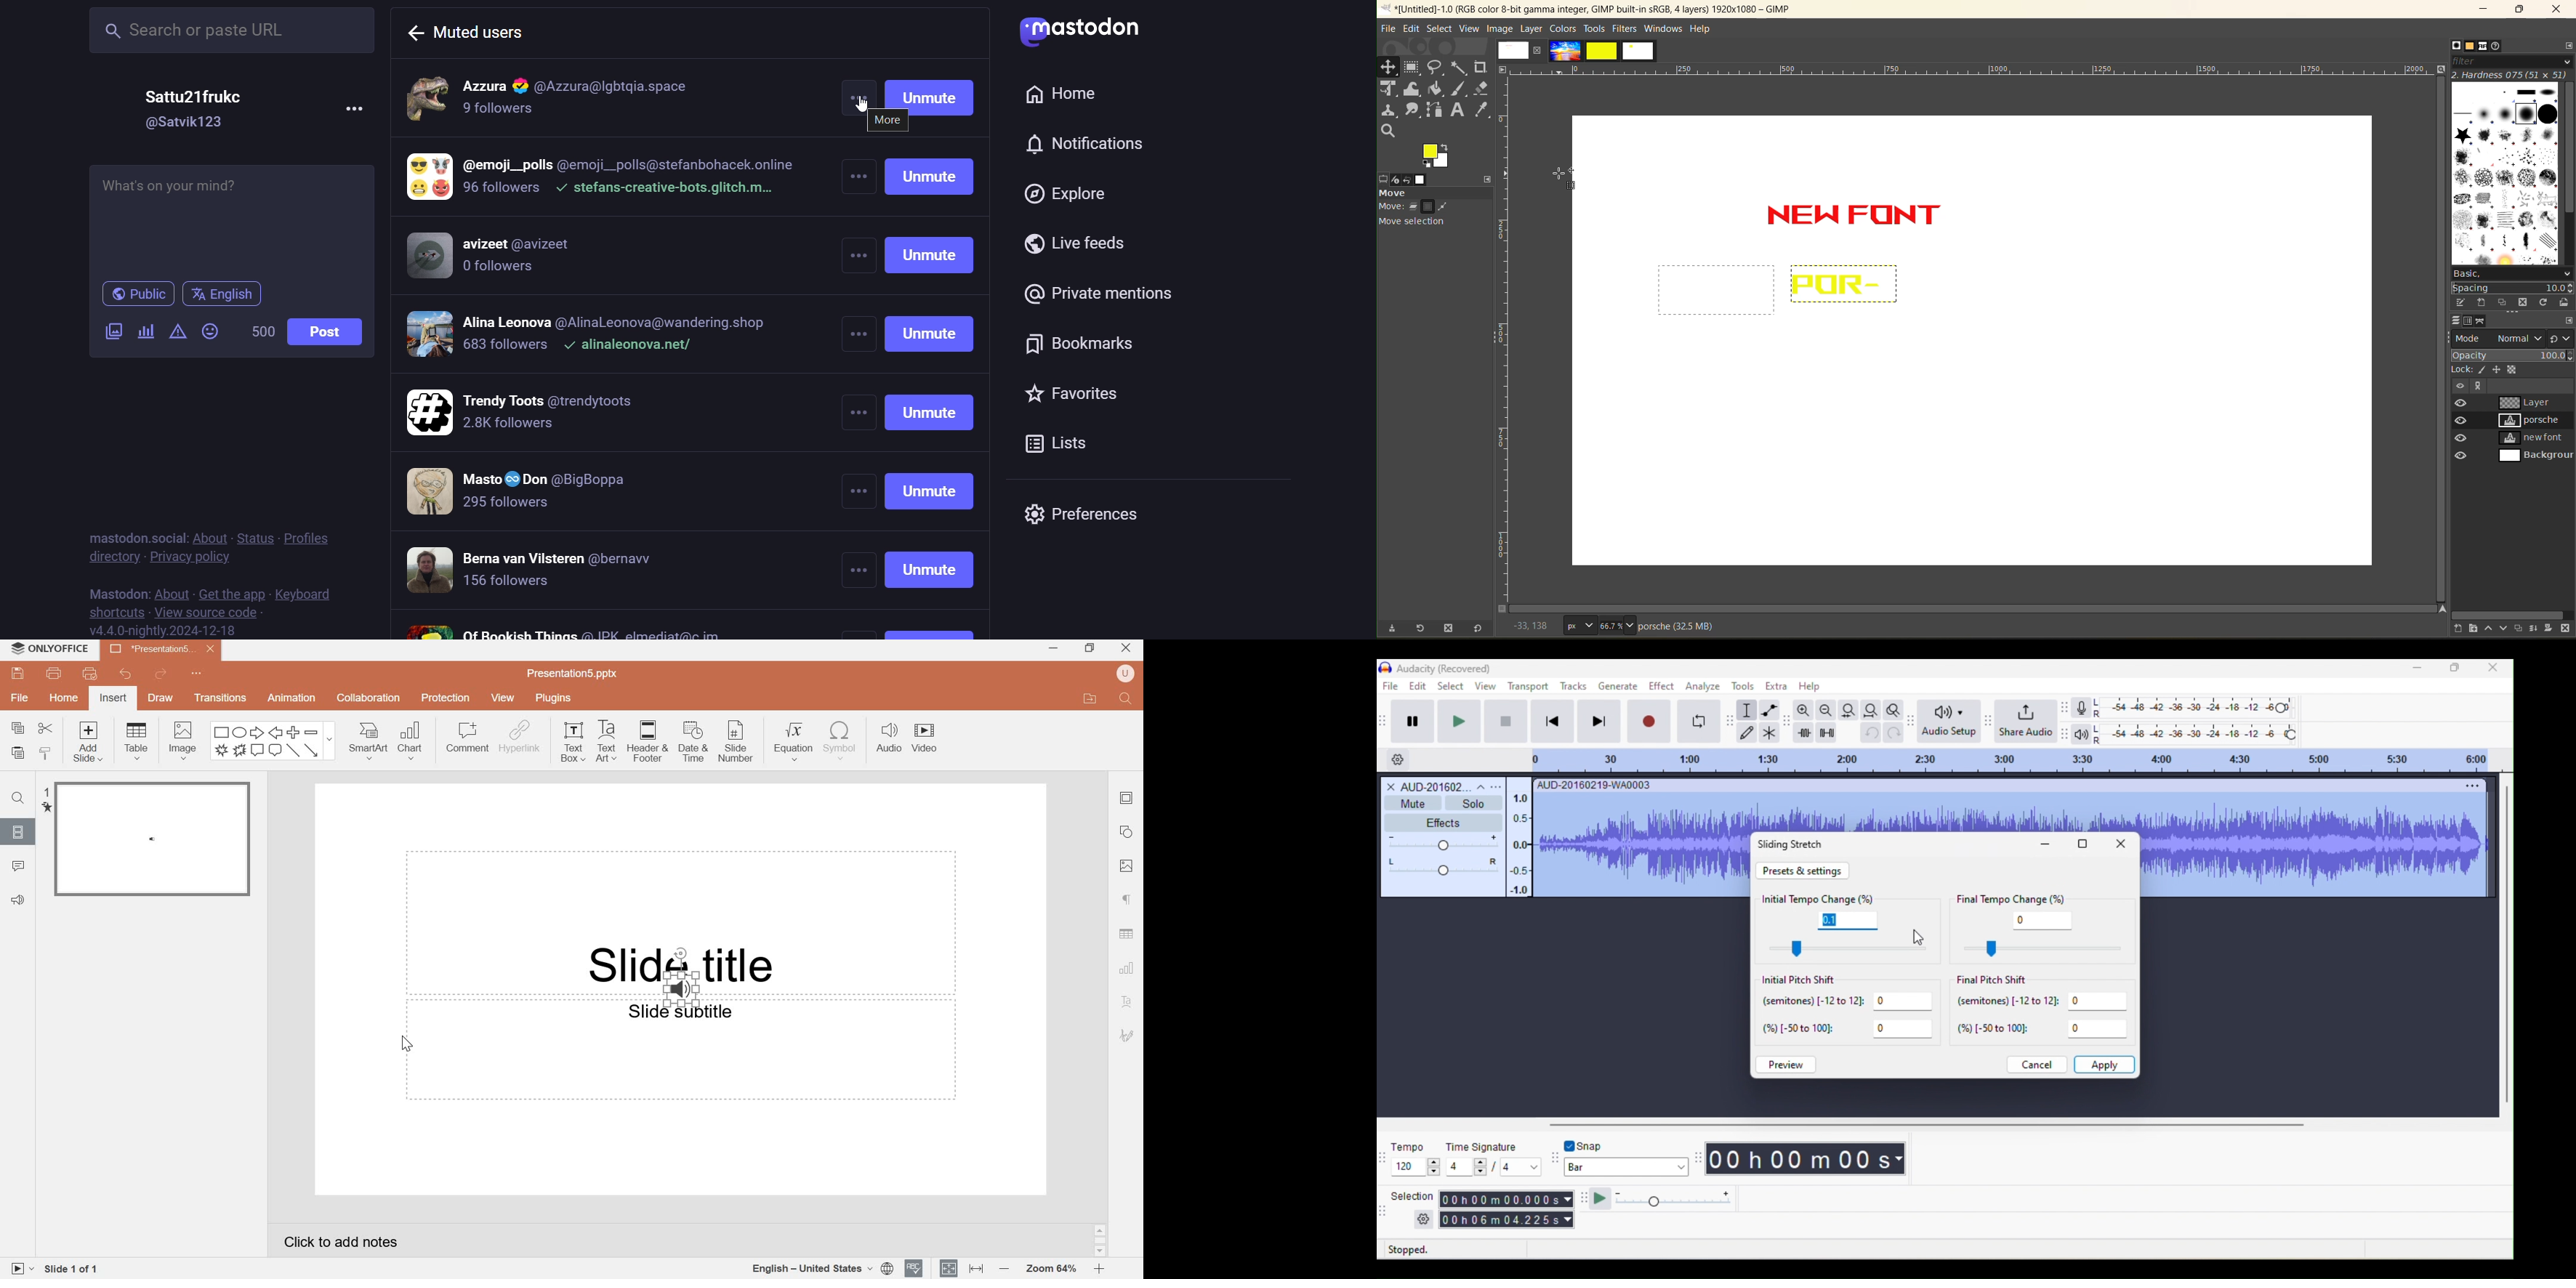 The height and width of the screenshot is (1288, 2576). I want to click on get the app, so click(231, 590).